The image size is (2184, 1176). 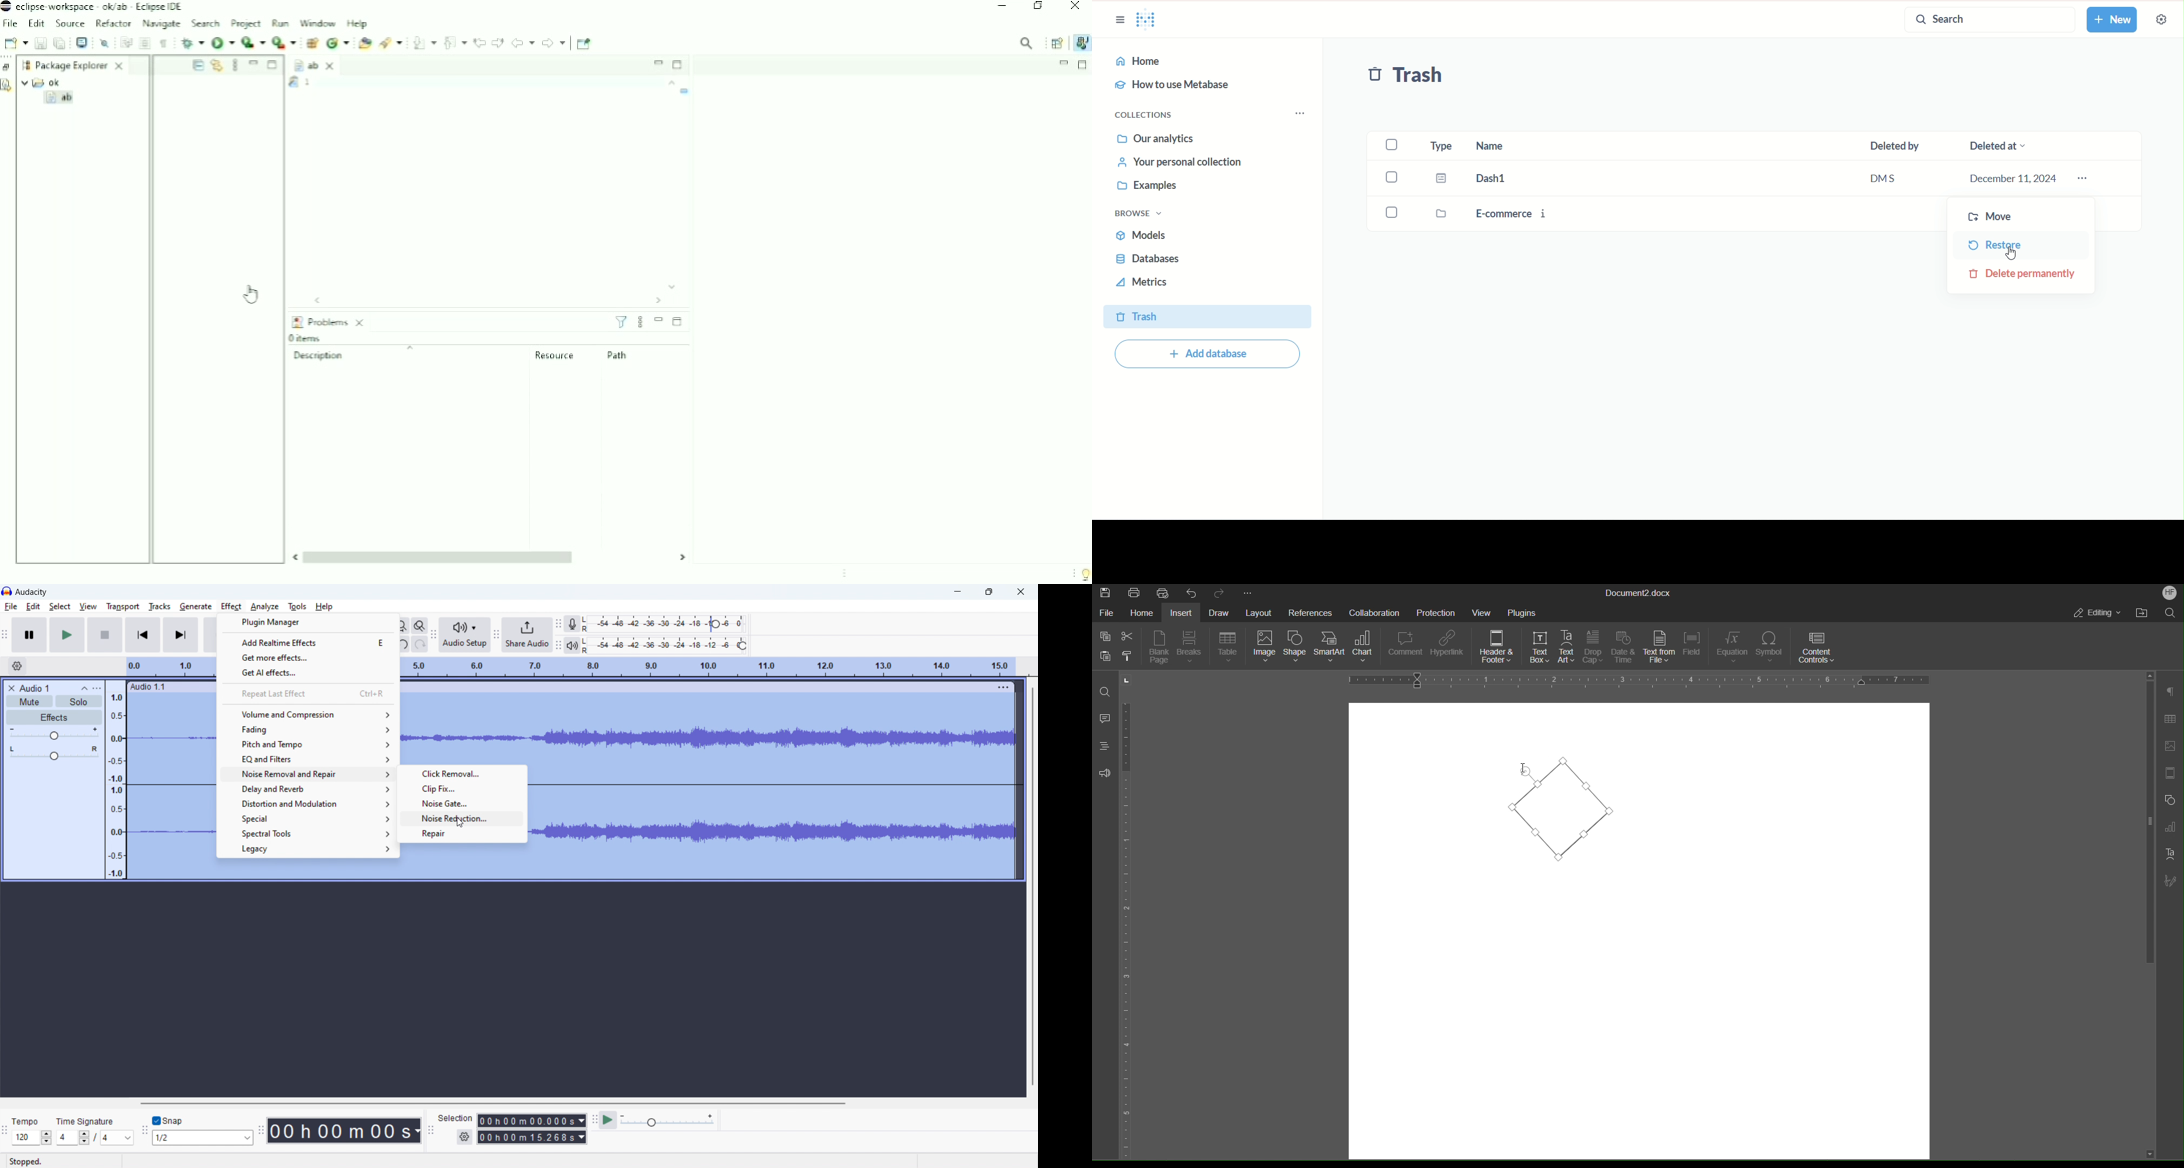 I want to click on vertical scrollbar, so click(x=1030, y=886).